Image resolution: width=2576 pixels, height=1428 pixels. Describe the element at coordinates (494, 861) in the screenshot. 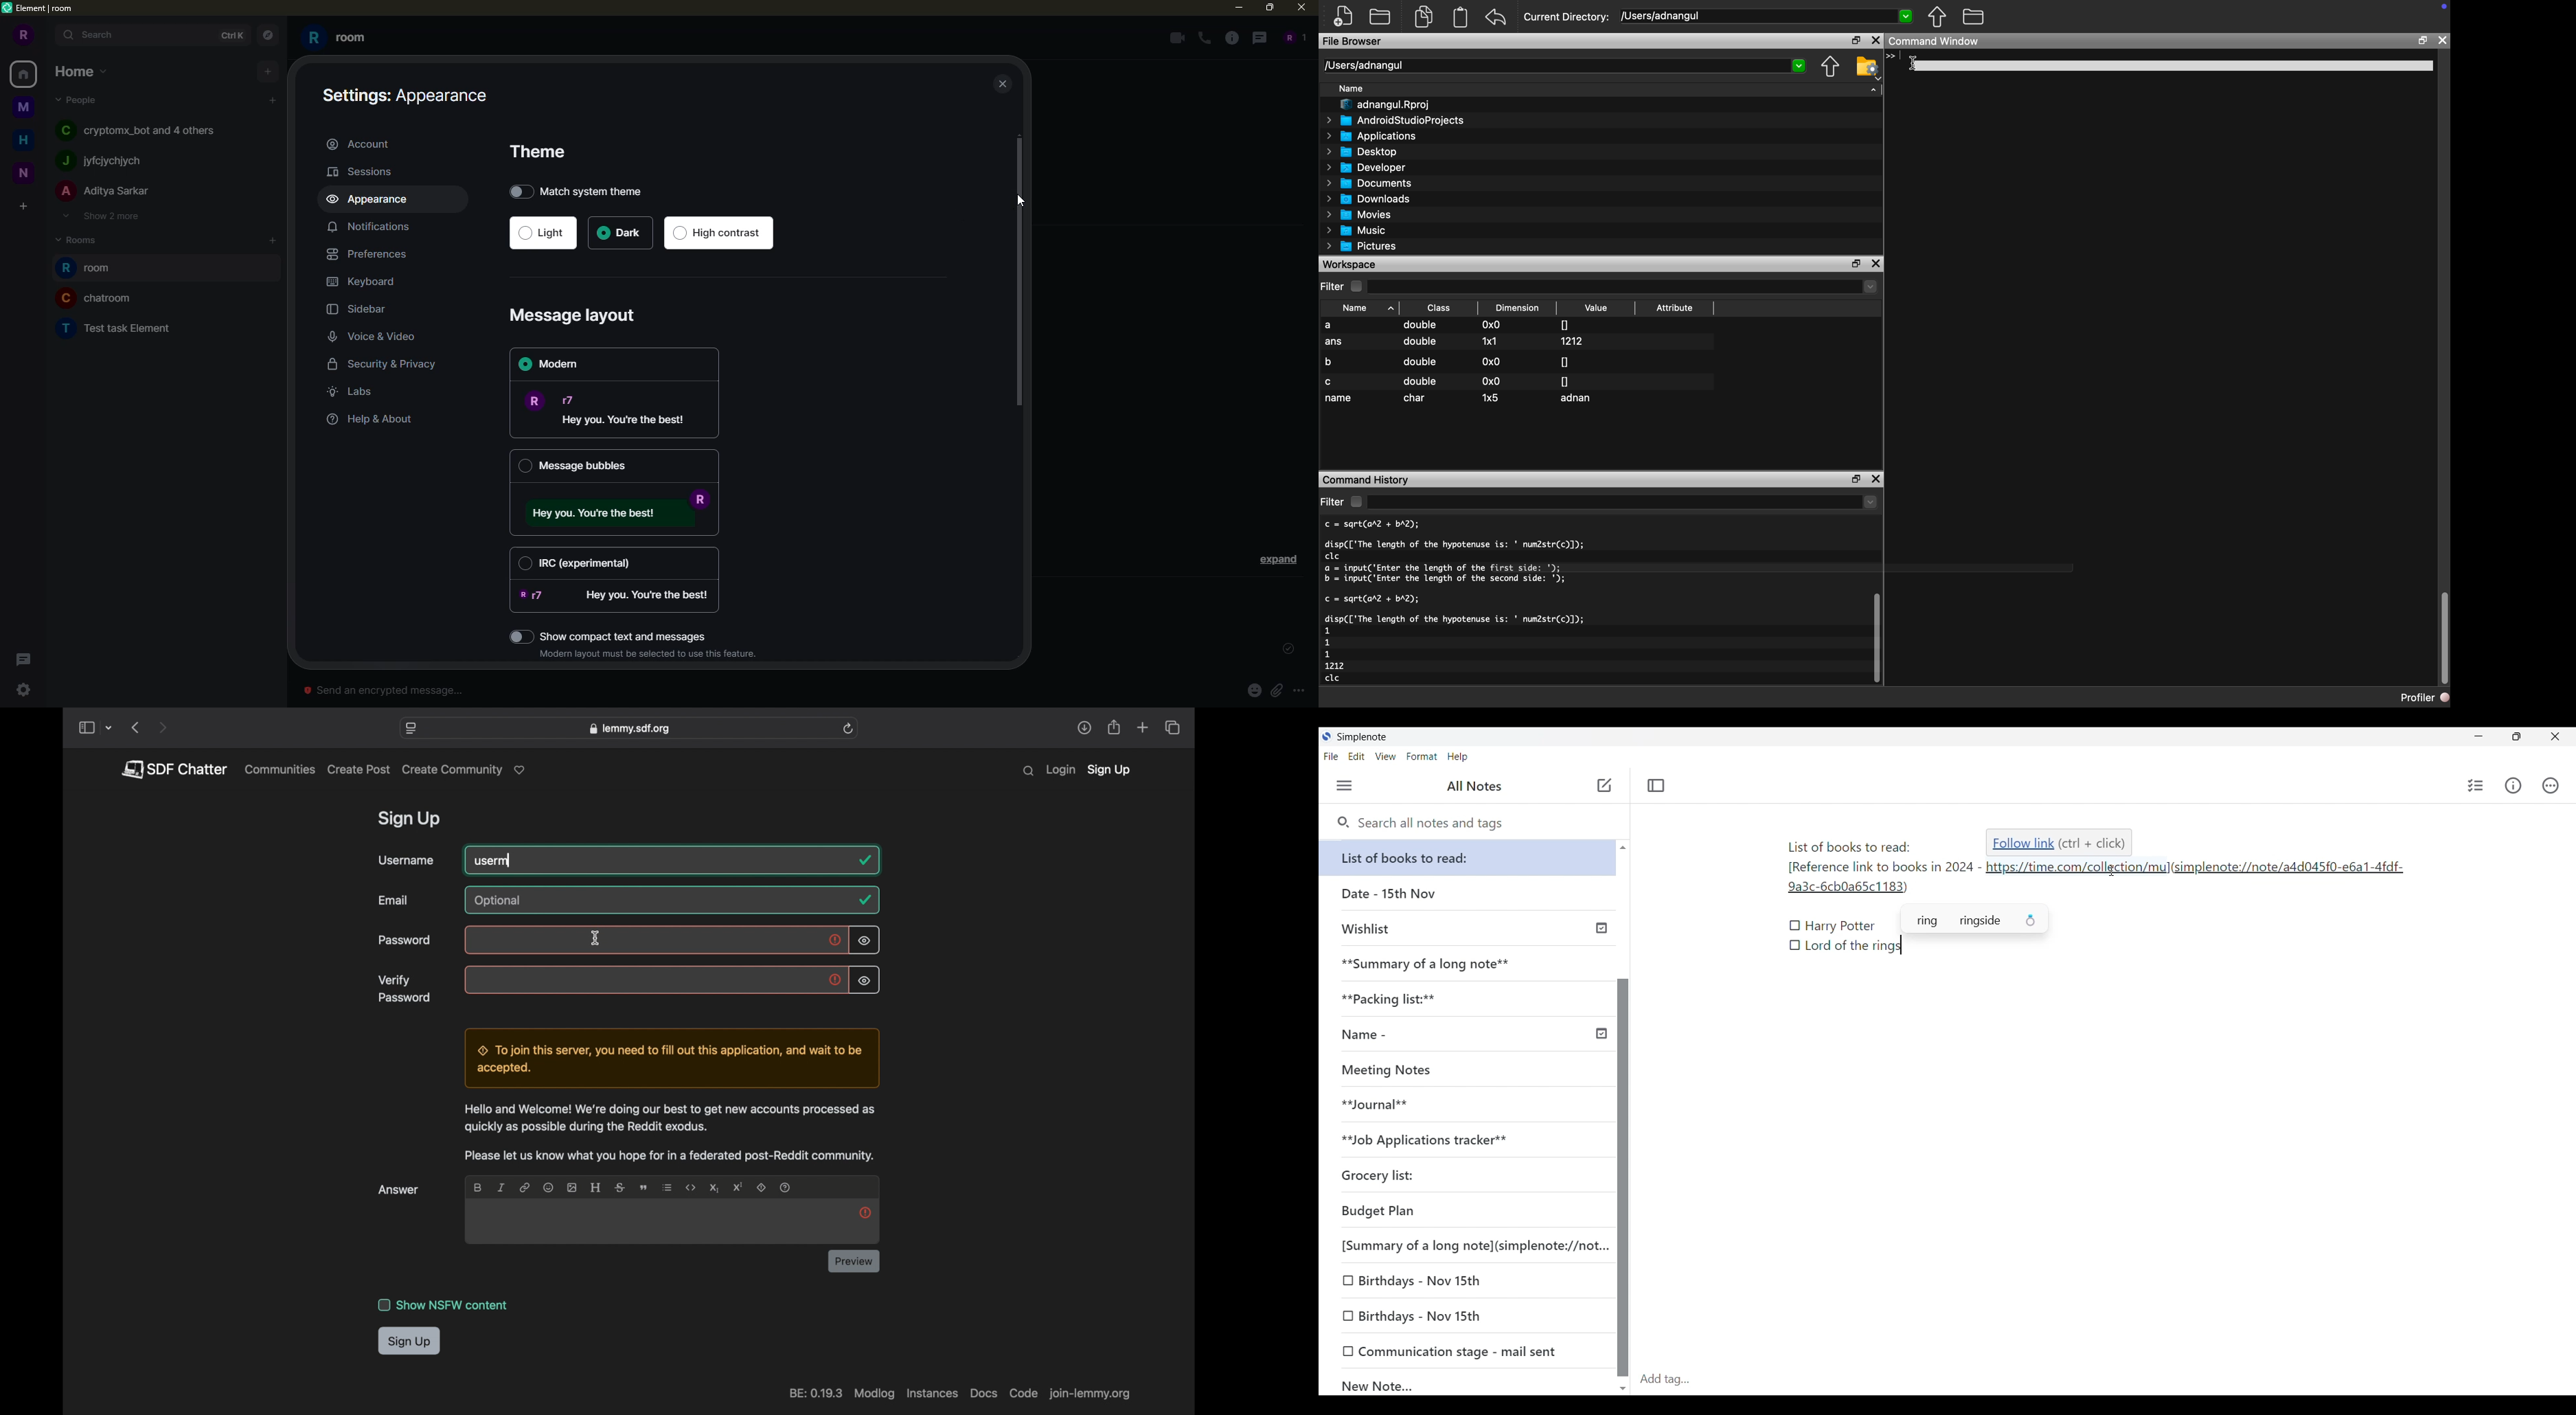

I see `userm` at that location.